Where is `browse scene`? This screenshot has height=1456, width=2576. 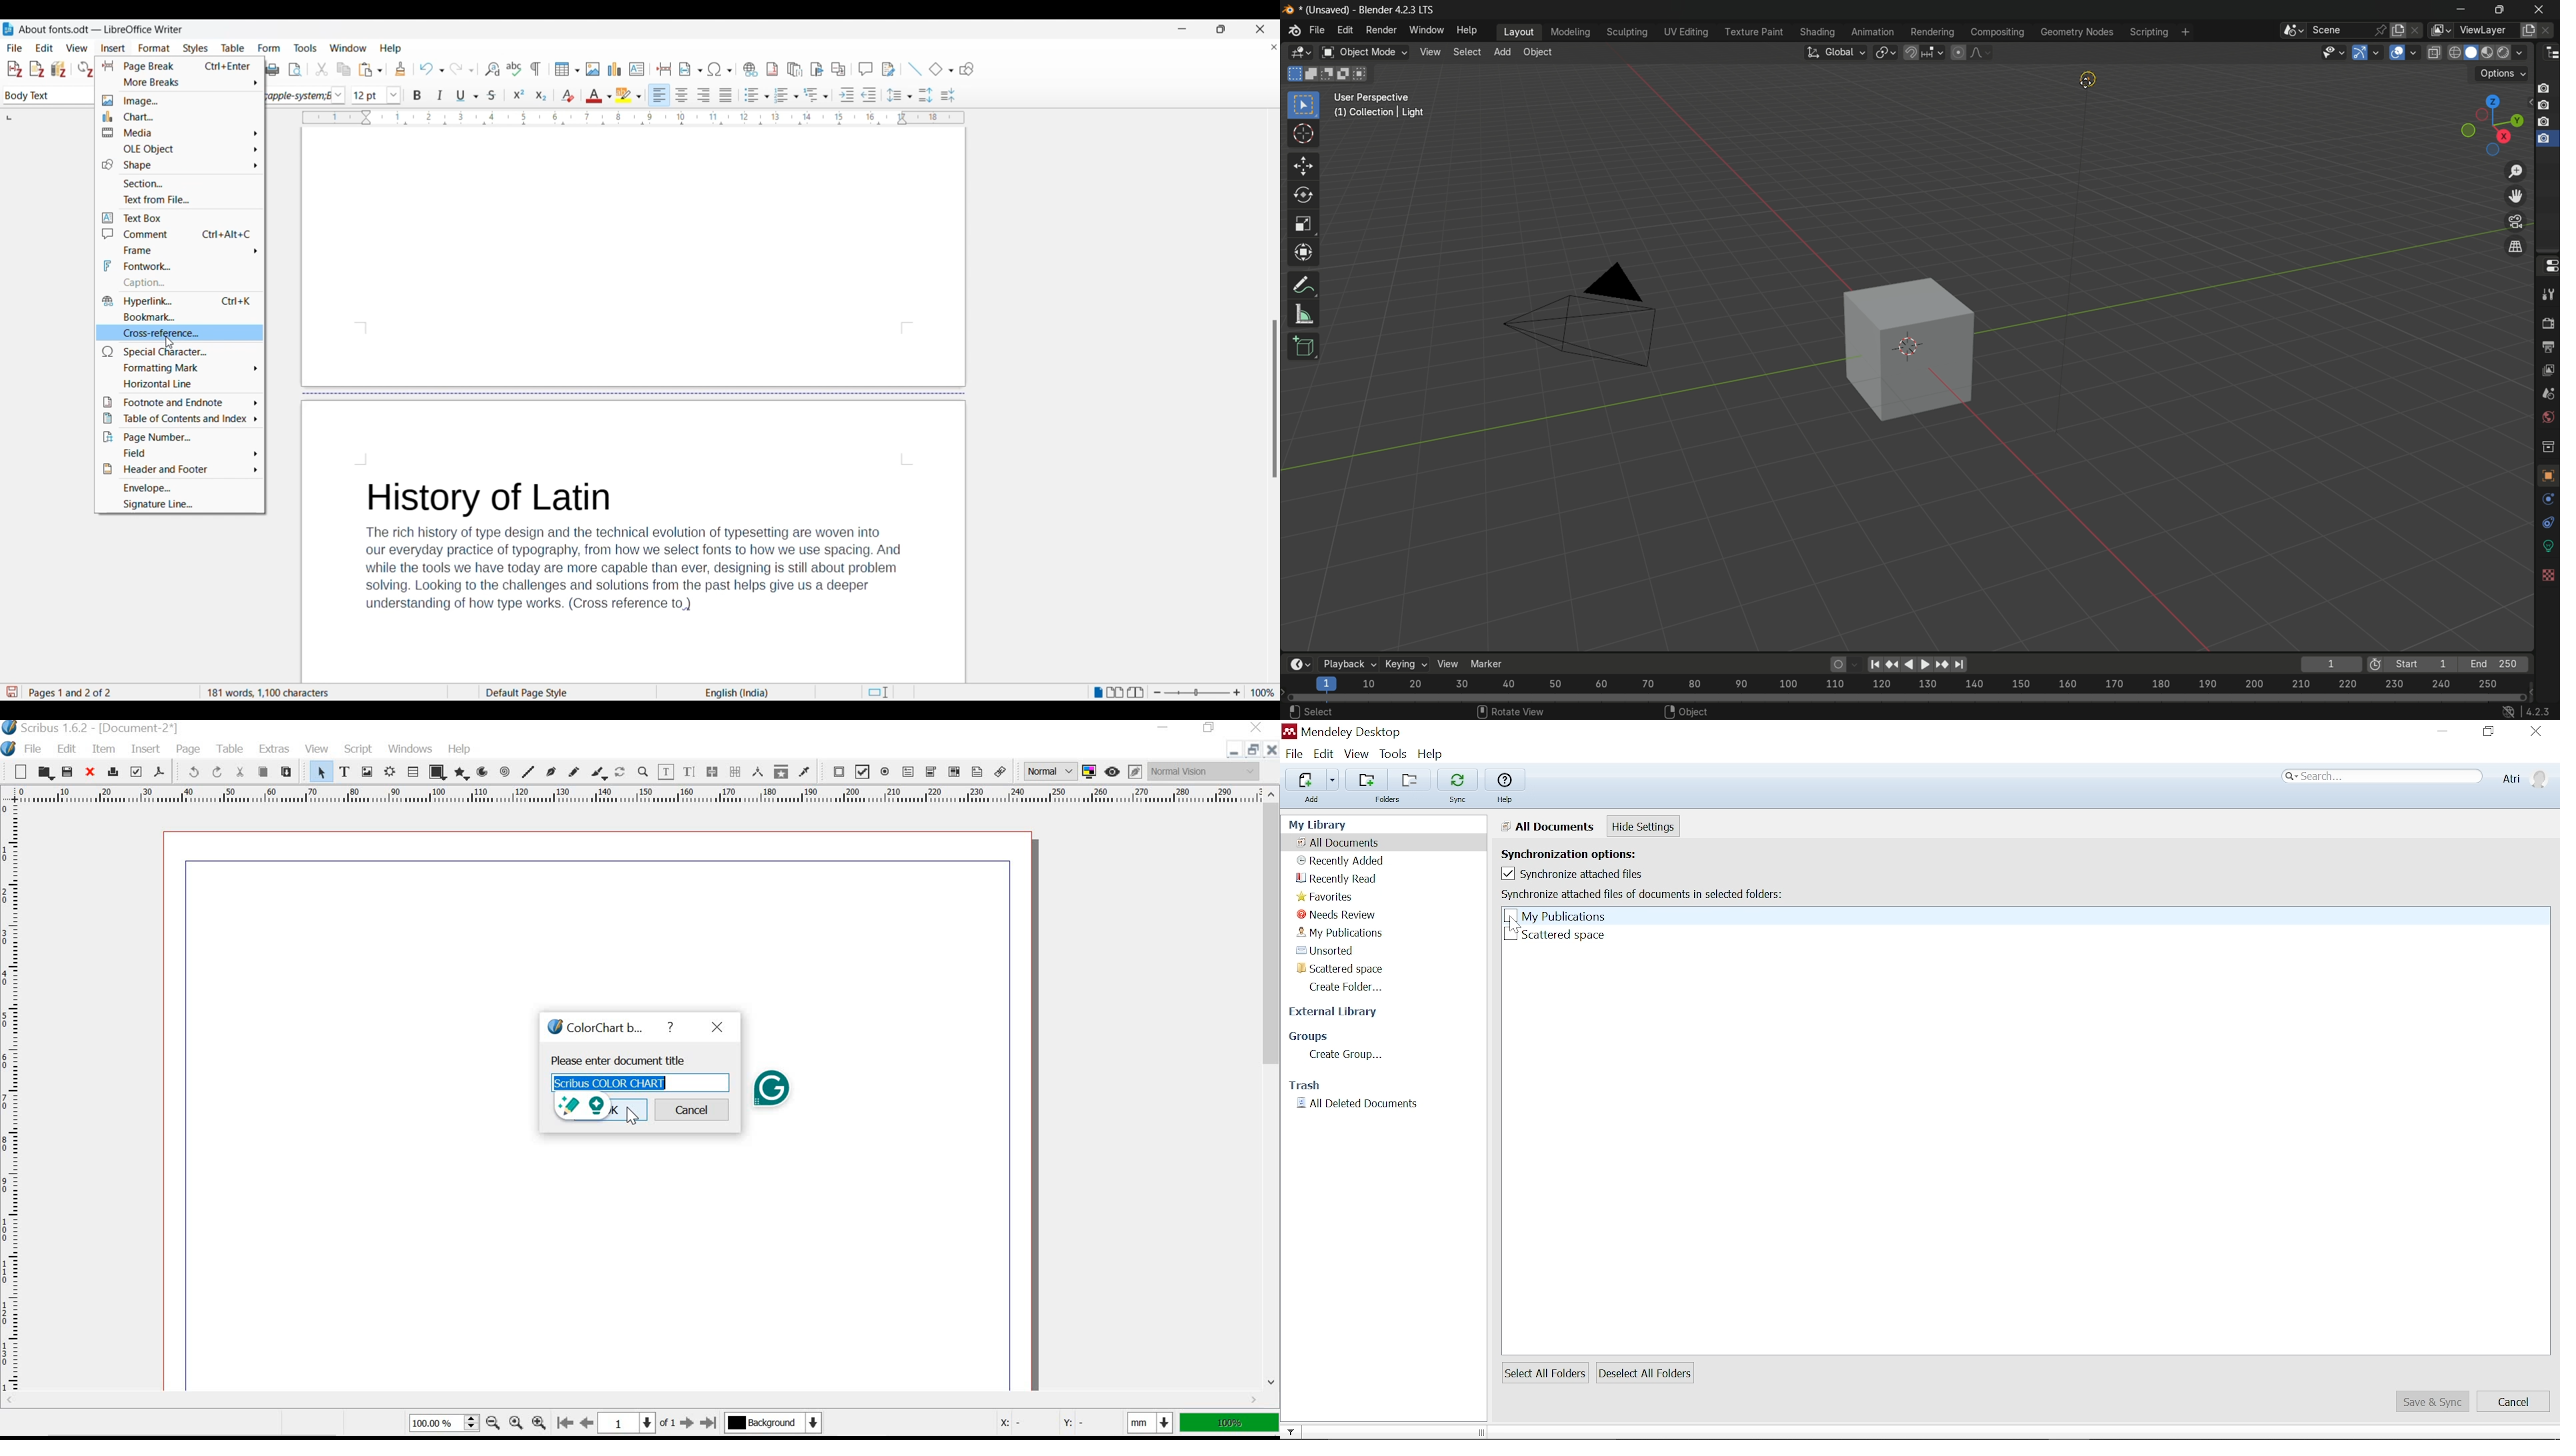 browse scene is located at coordinates (2294, 32).